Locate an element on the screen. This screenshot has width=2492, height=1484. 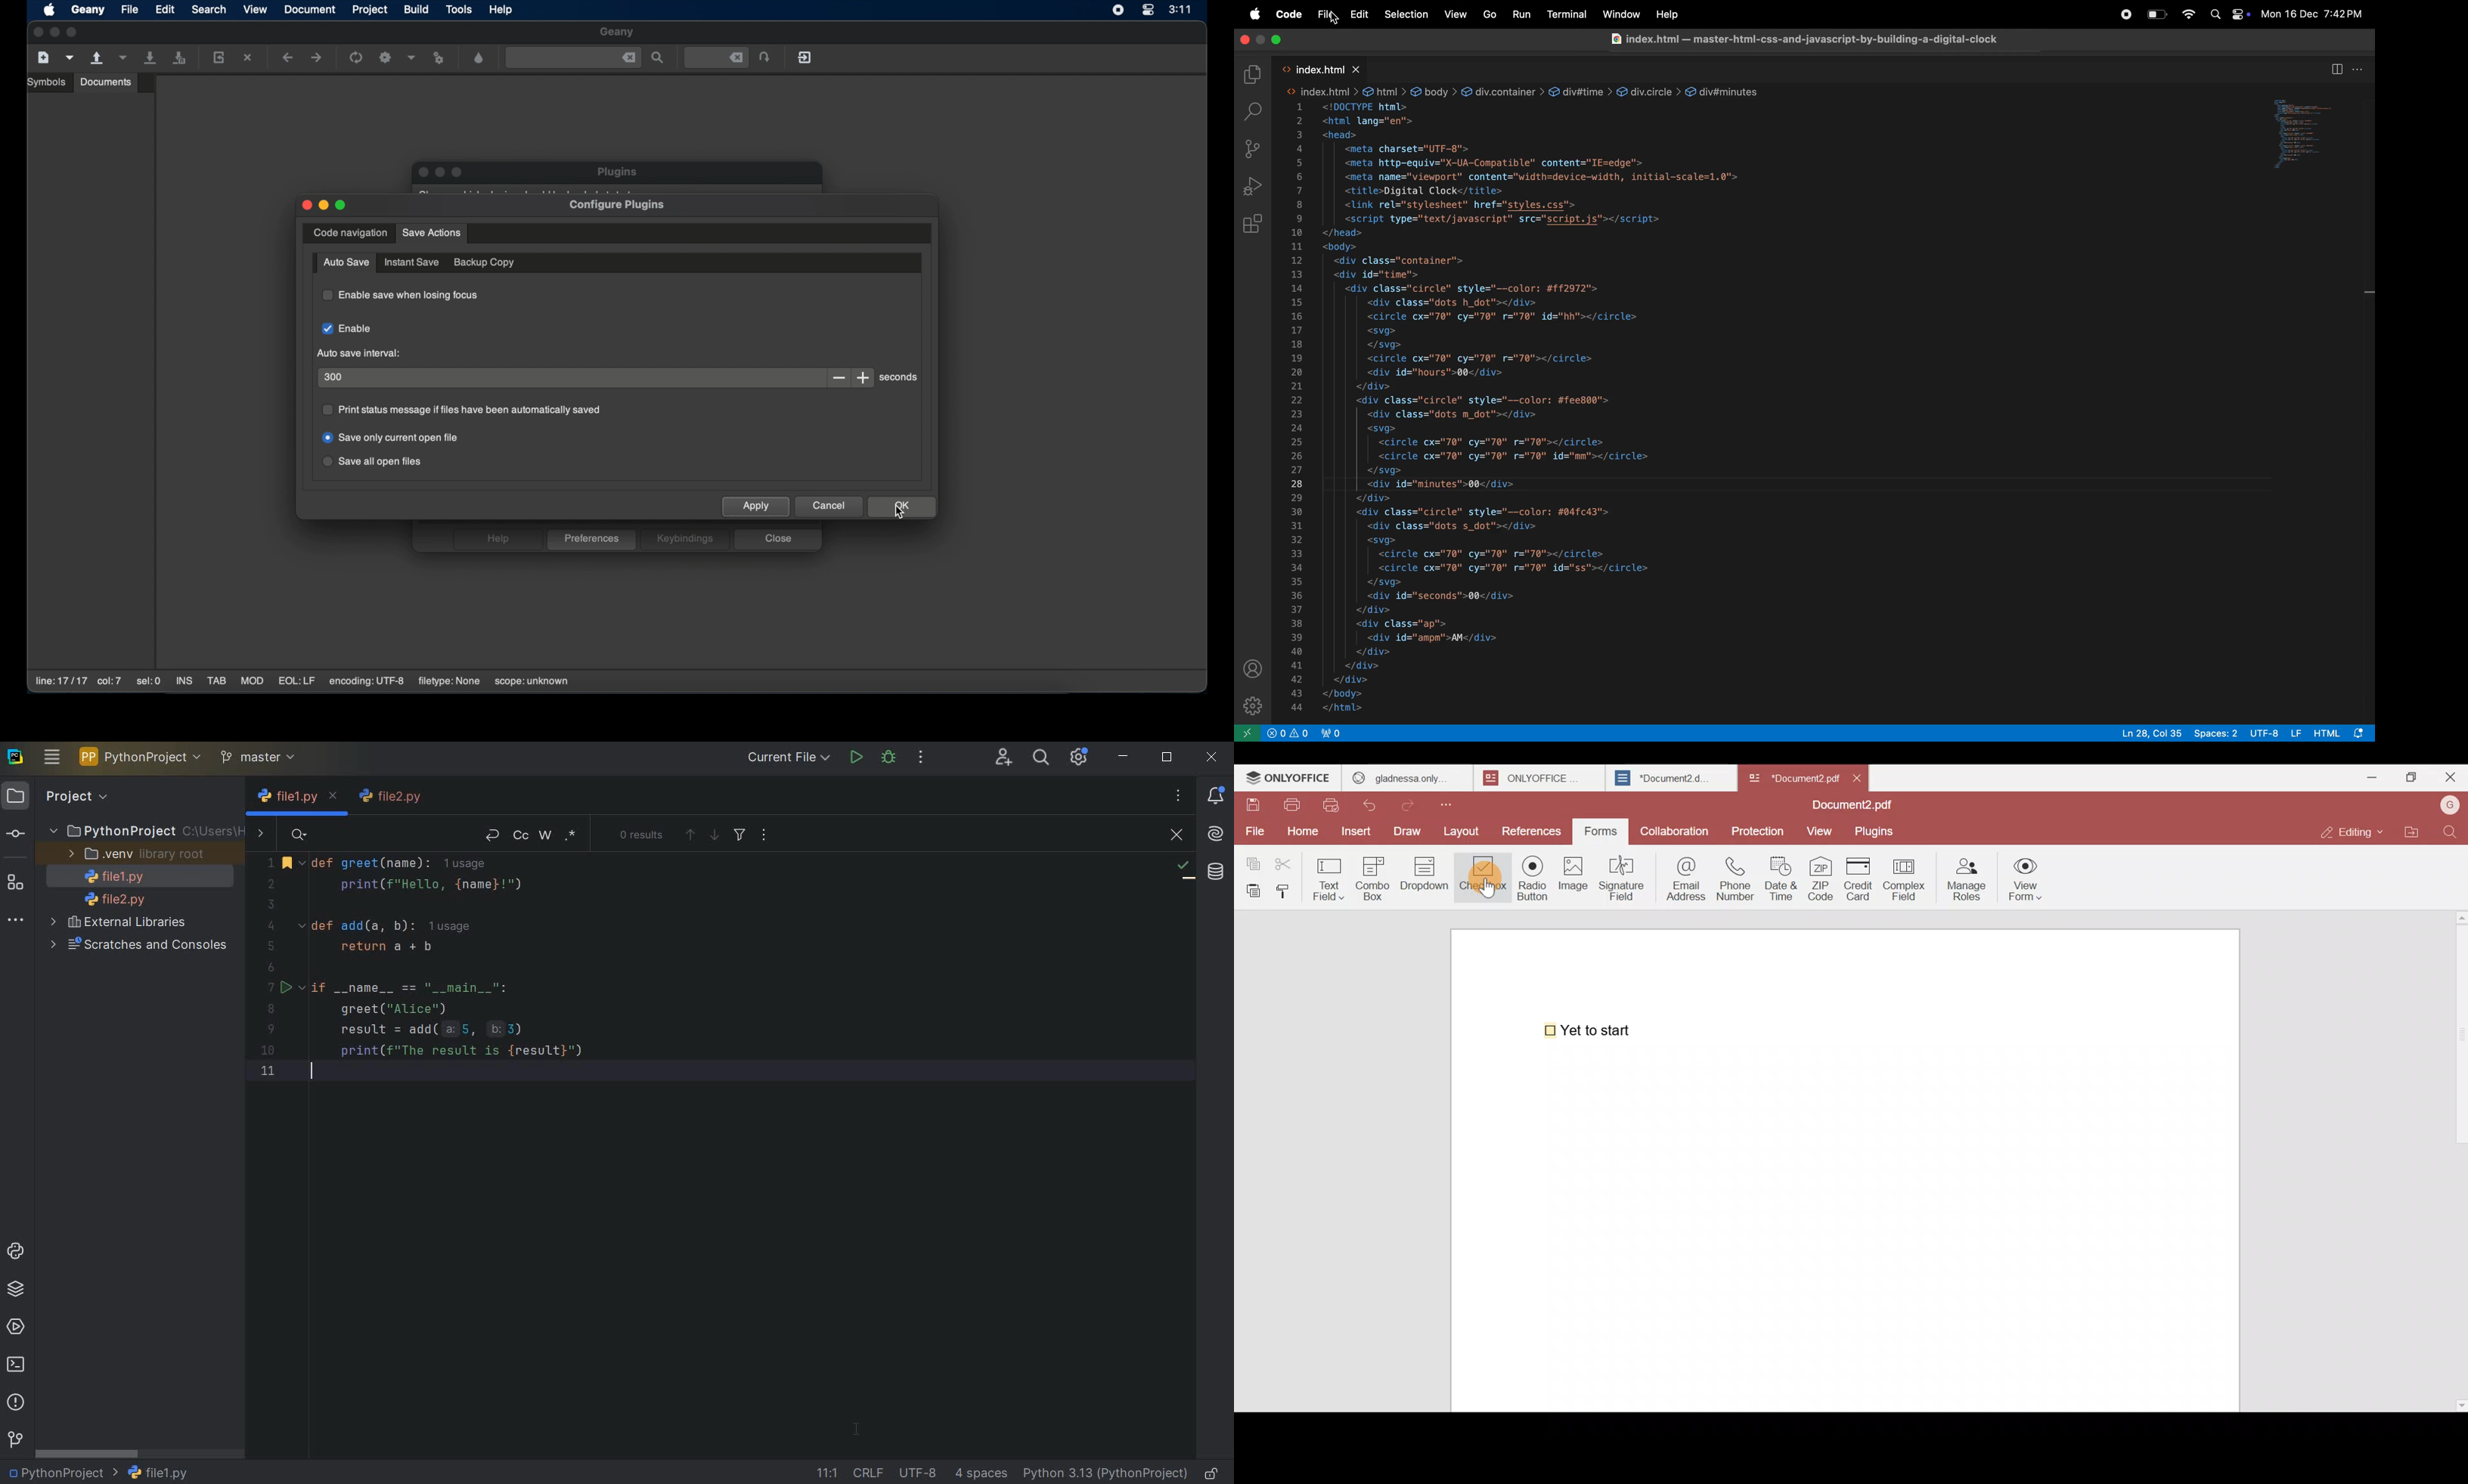
options is located at coordinates (2359, 68).